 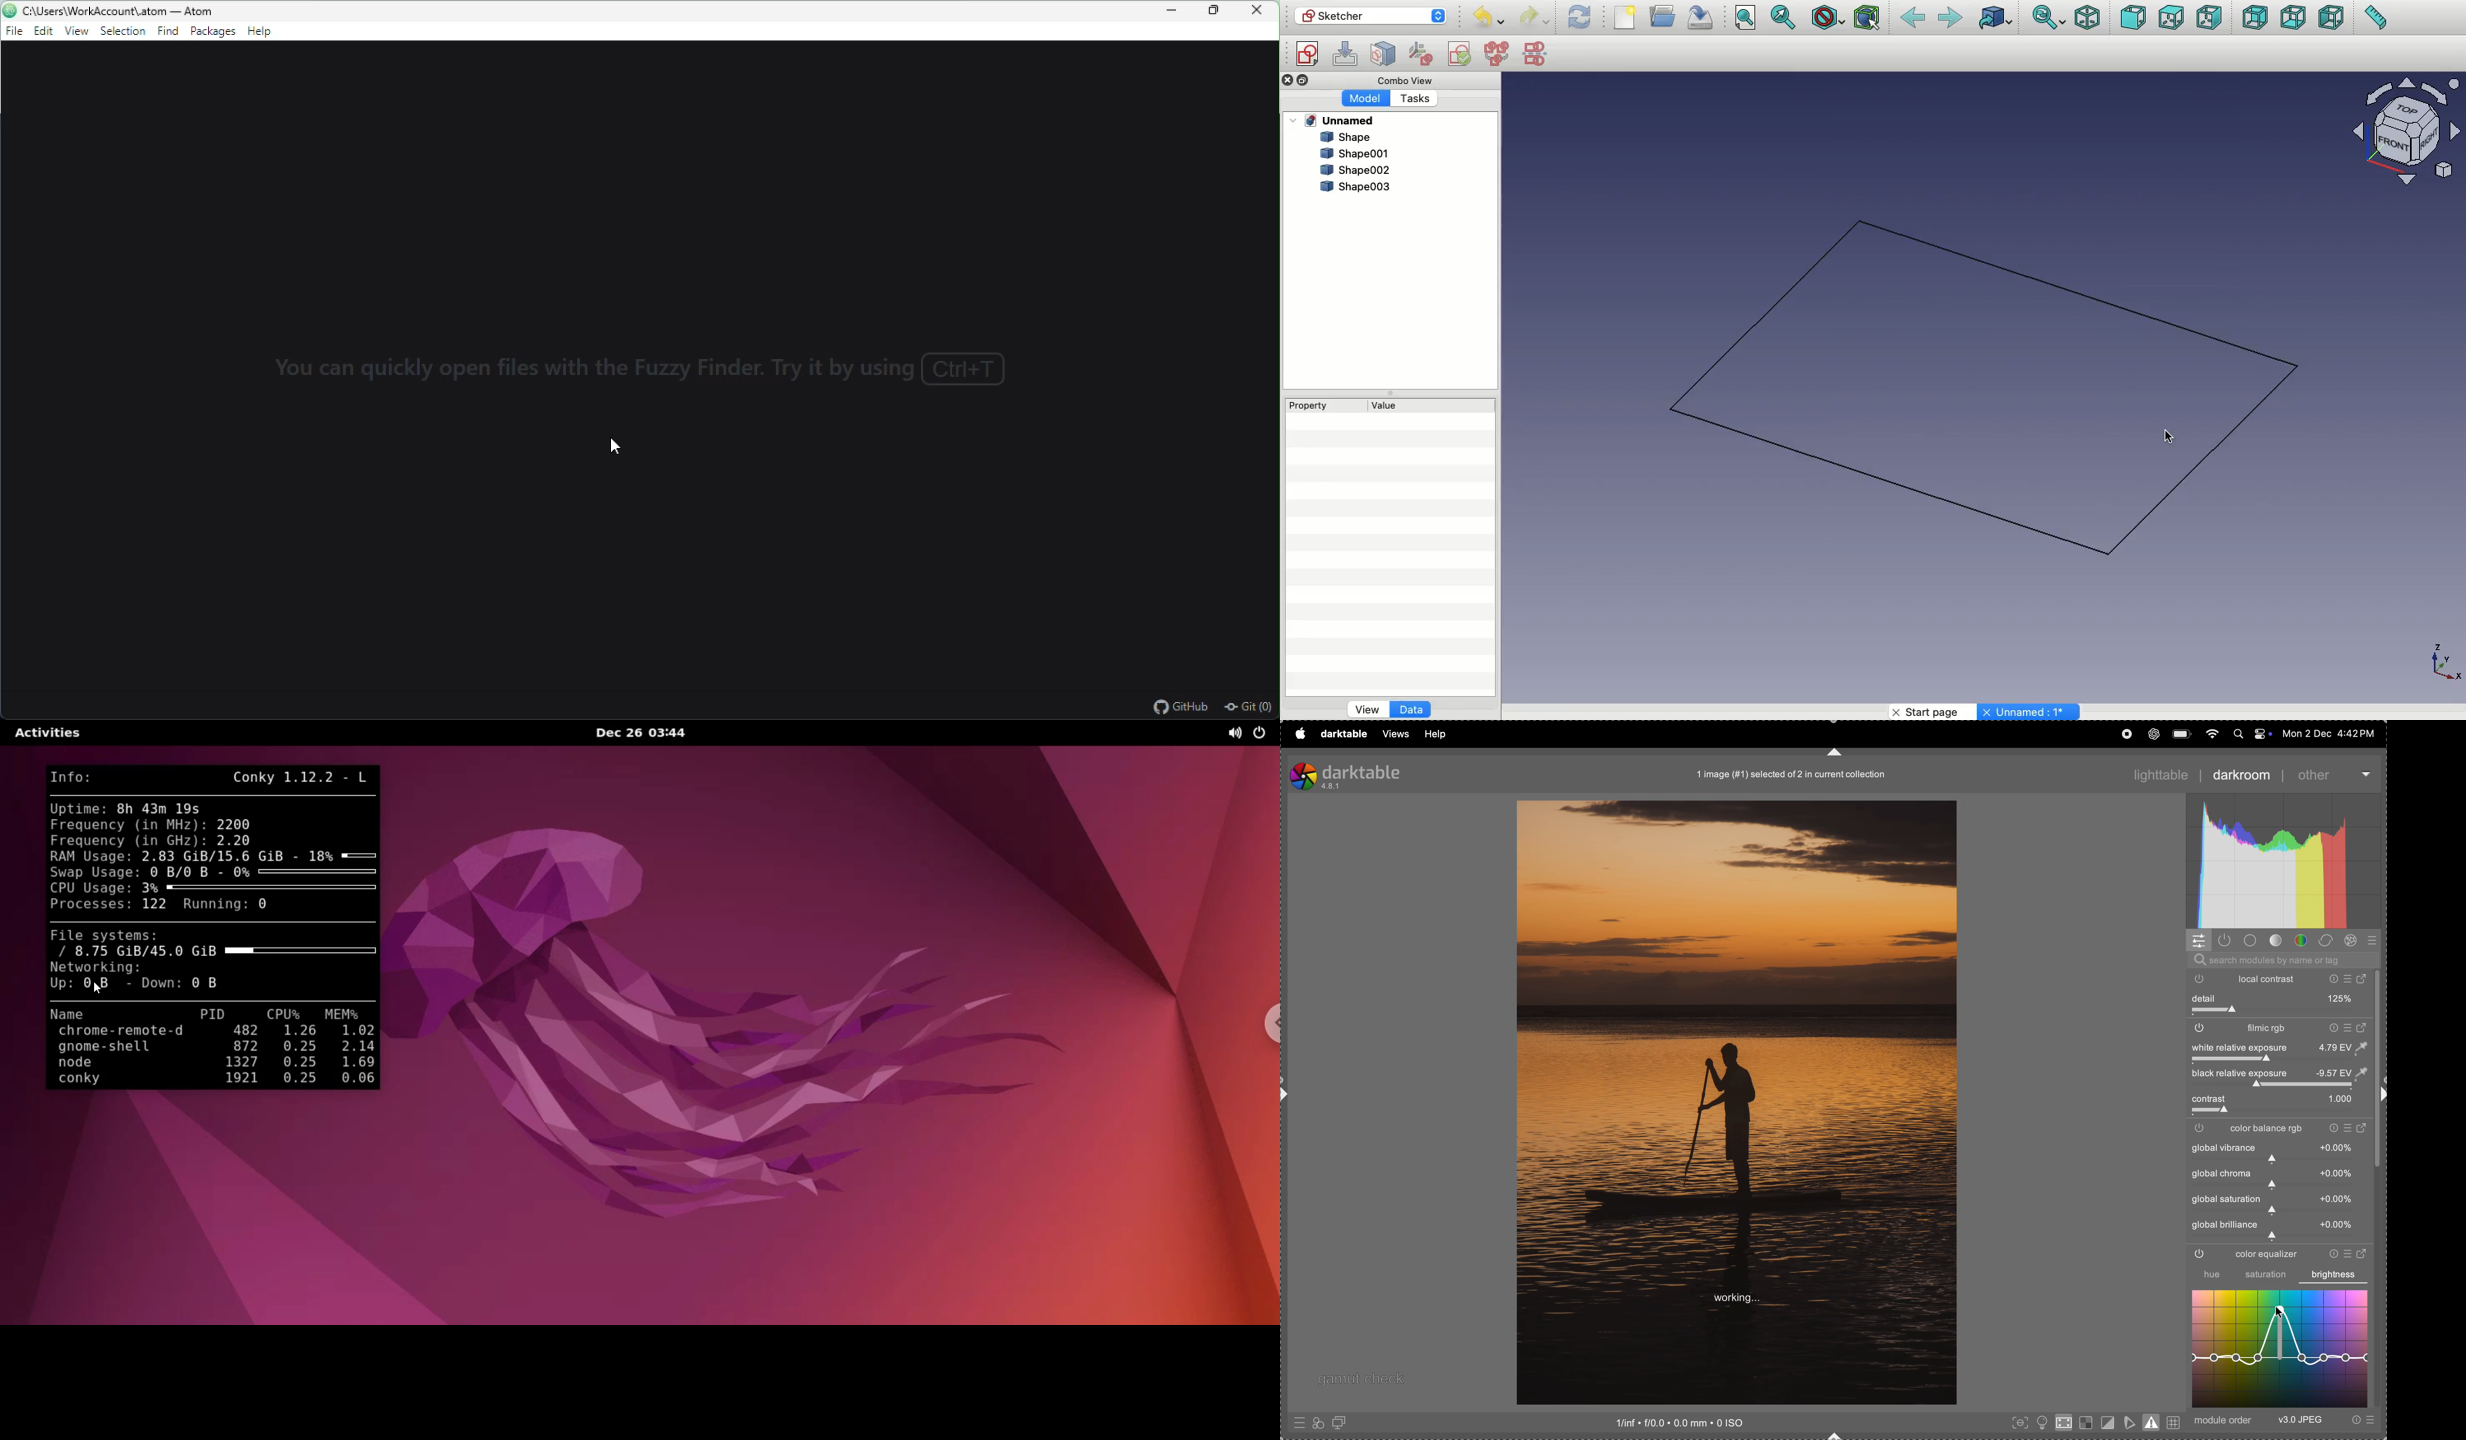 What do you see at coordinates (2279, 1029) in the screenshot?
I see `filmic rgb` at bounding box center [2279, 1029].